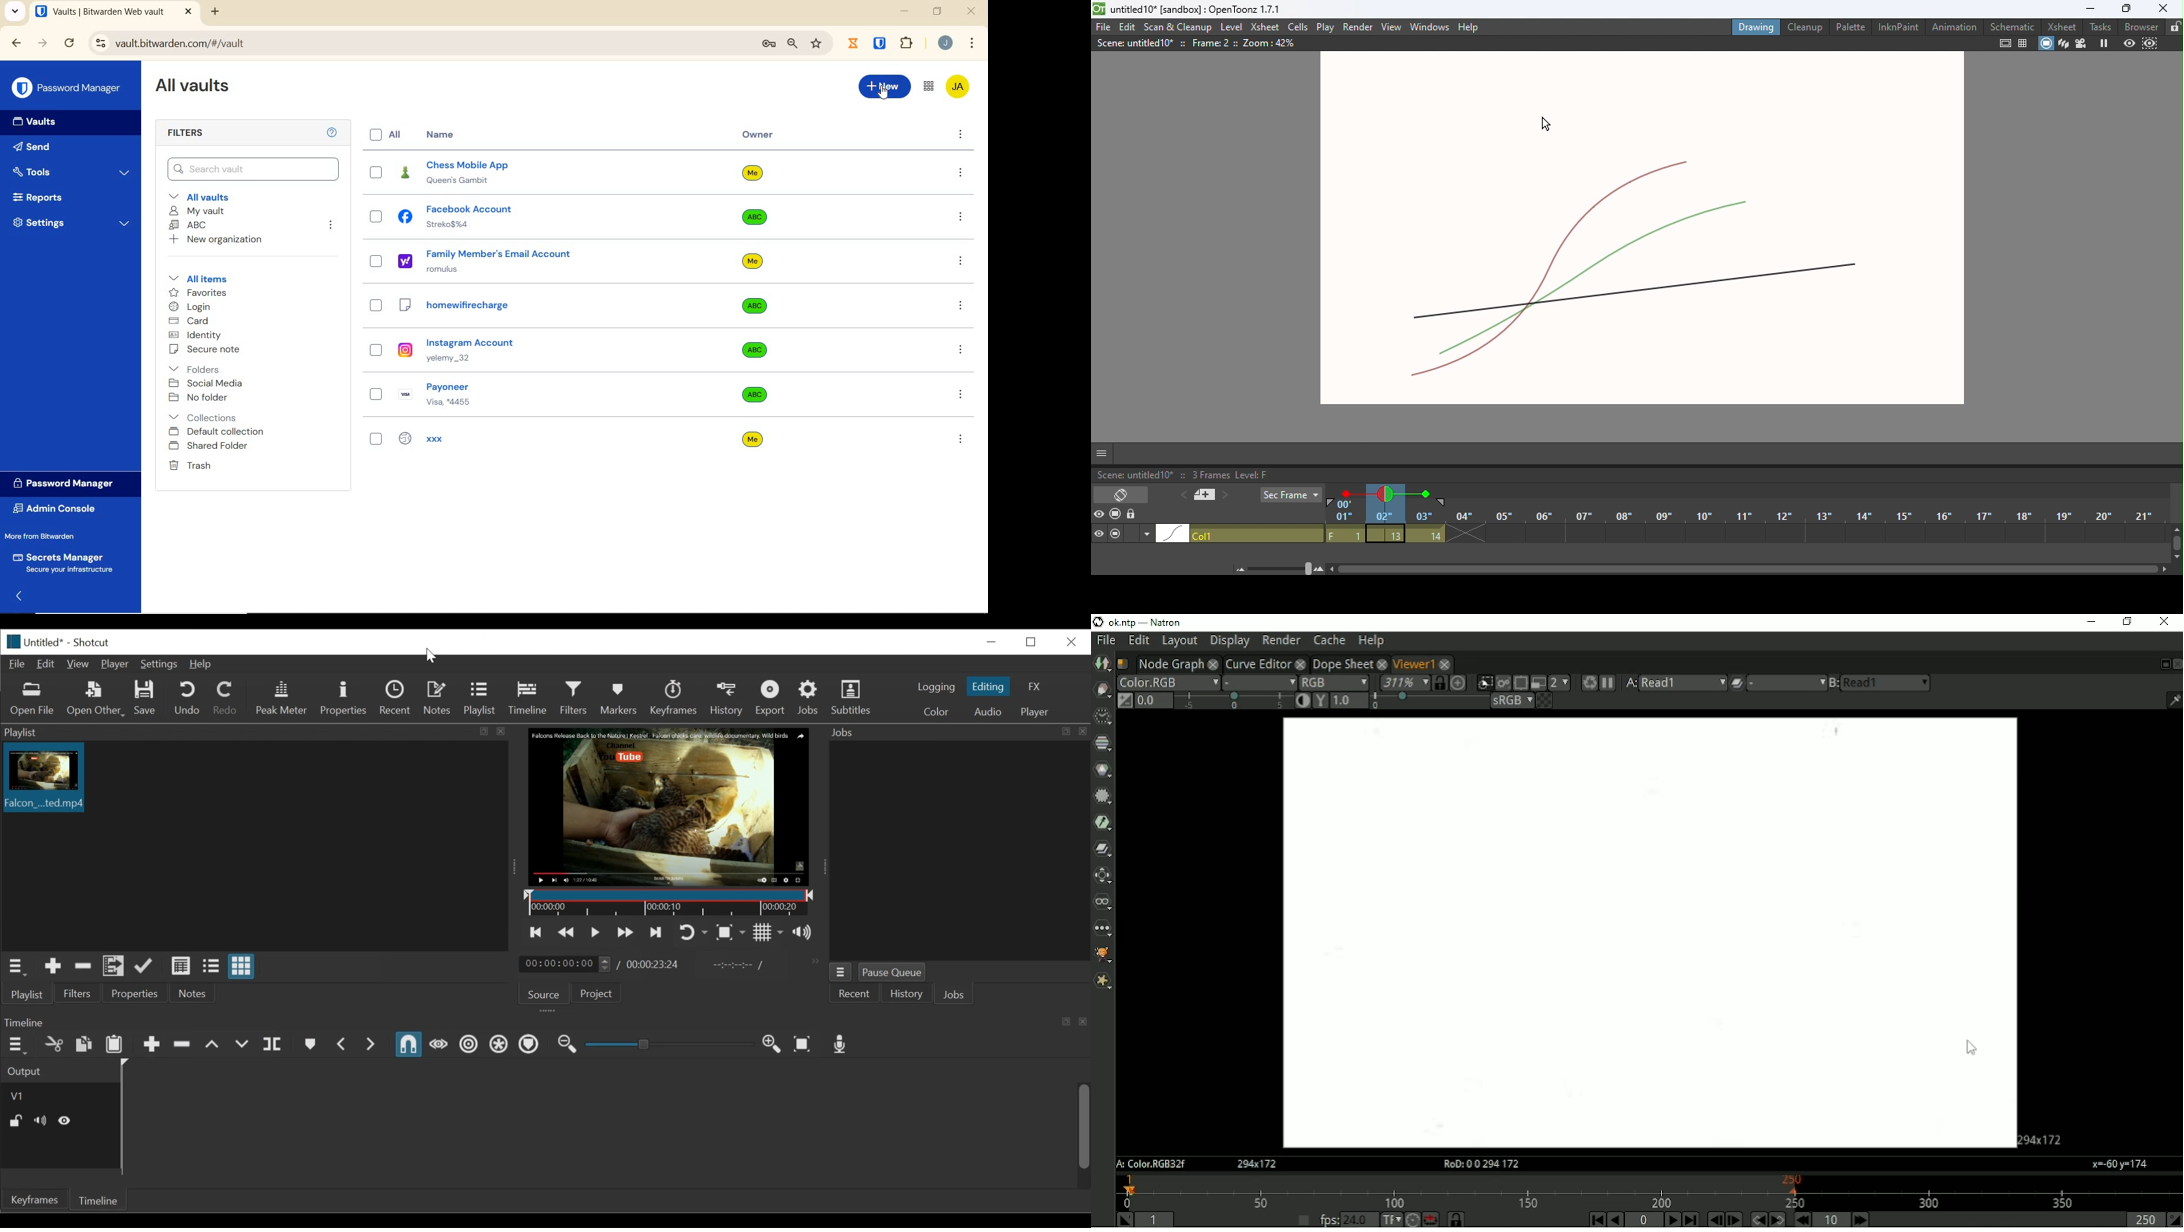 The image size is (2184, 1232). What do you see at coordinates (841, 1045) in the screenshot?
I see `Record audio` at bounding box center [841, 1045].